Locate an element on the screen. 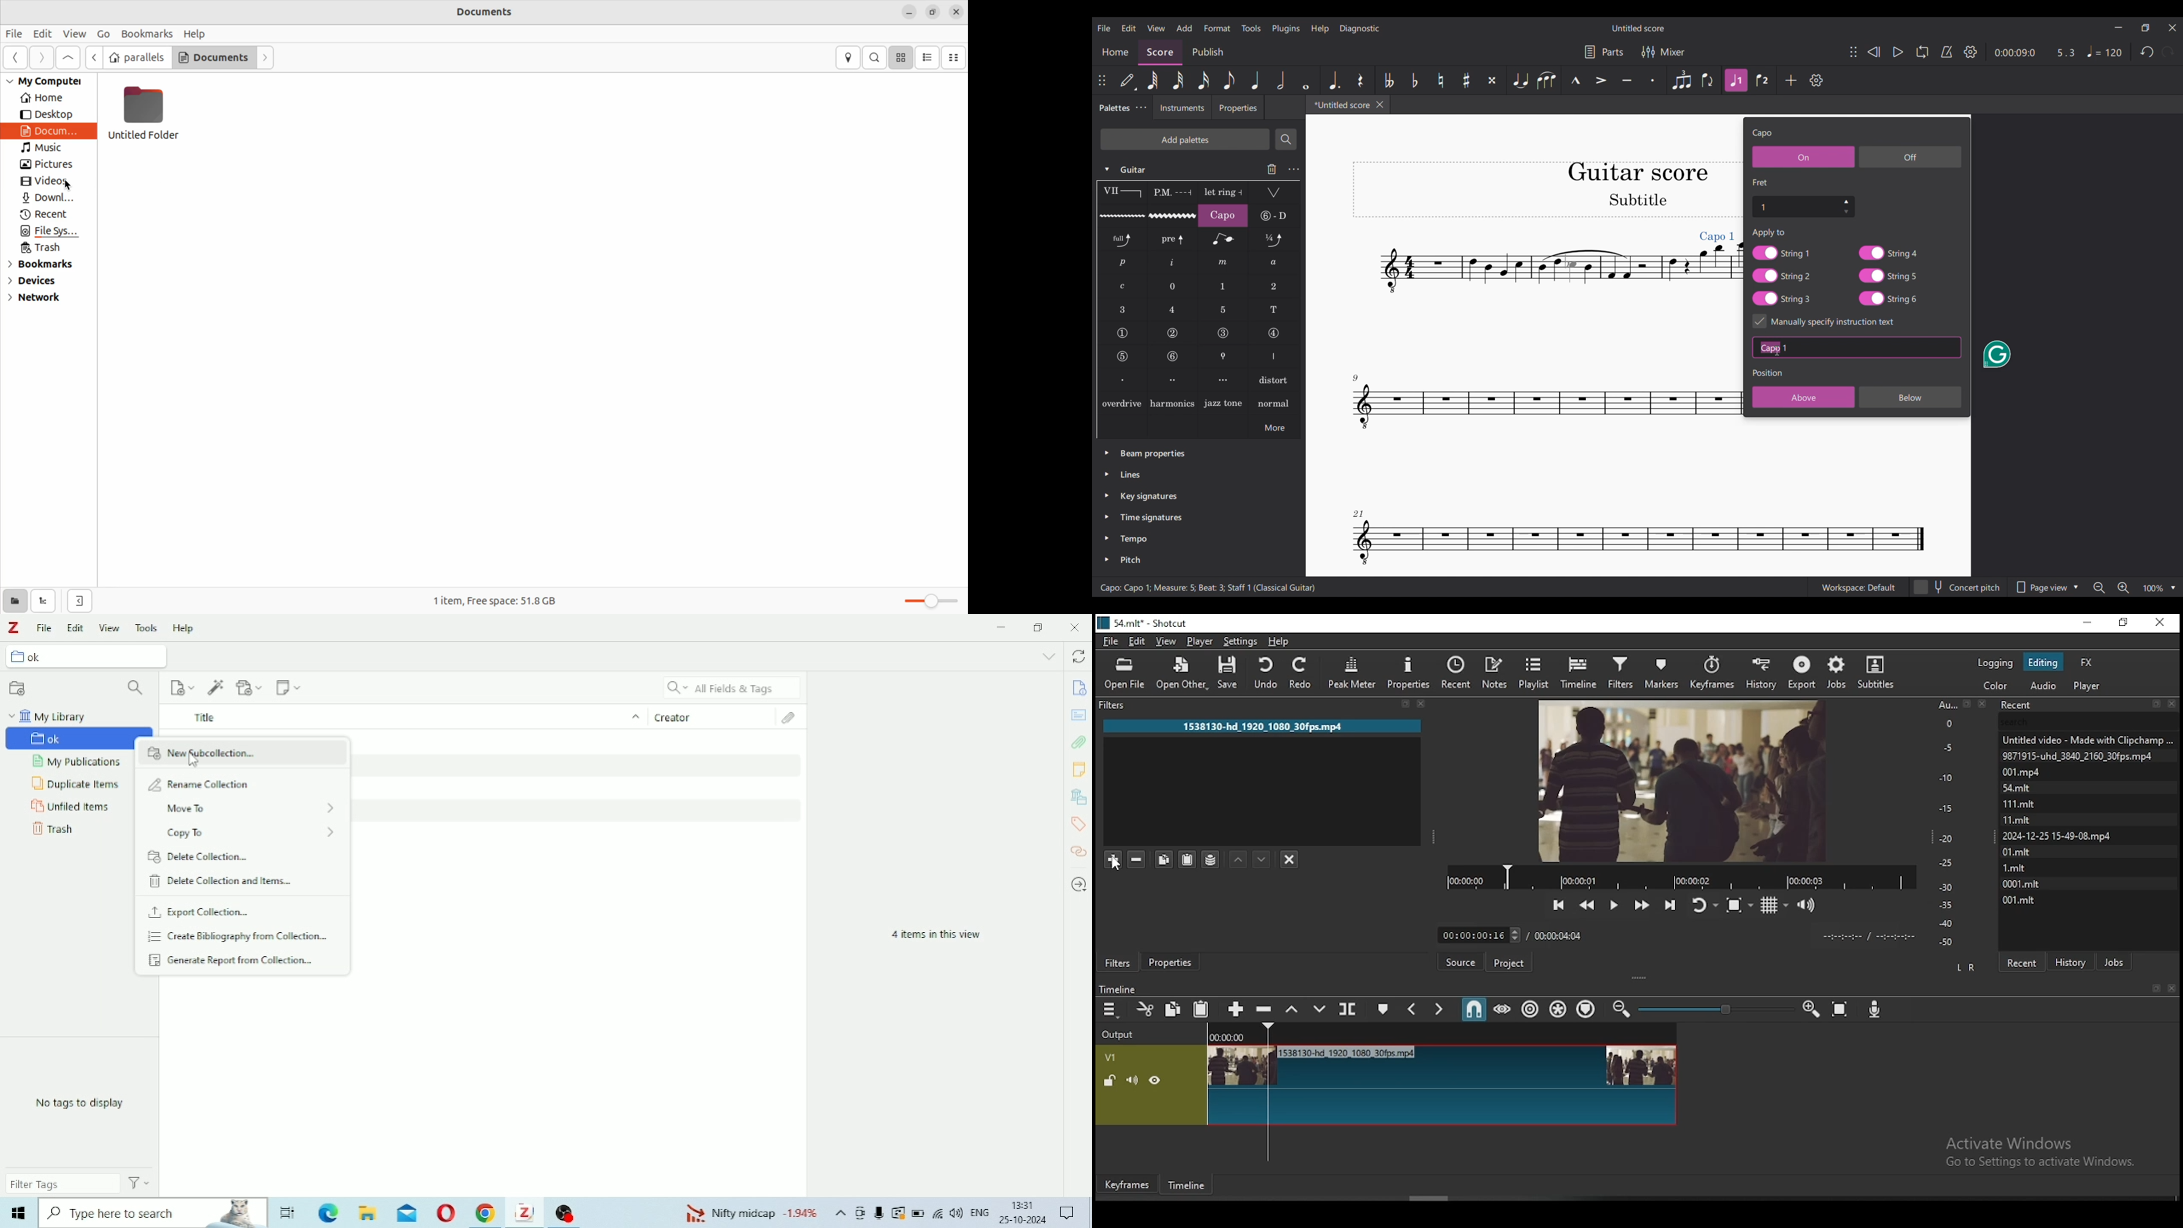 Image resolution: width=2184 pixels, height=1232 pixels. Export Collection is located at coordinates (200, 912).